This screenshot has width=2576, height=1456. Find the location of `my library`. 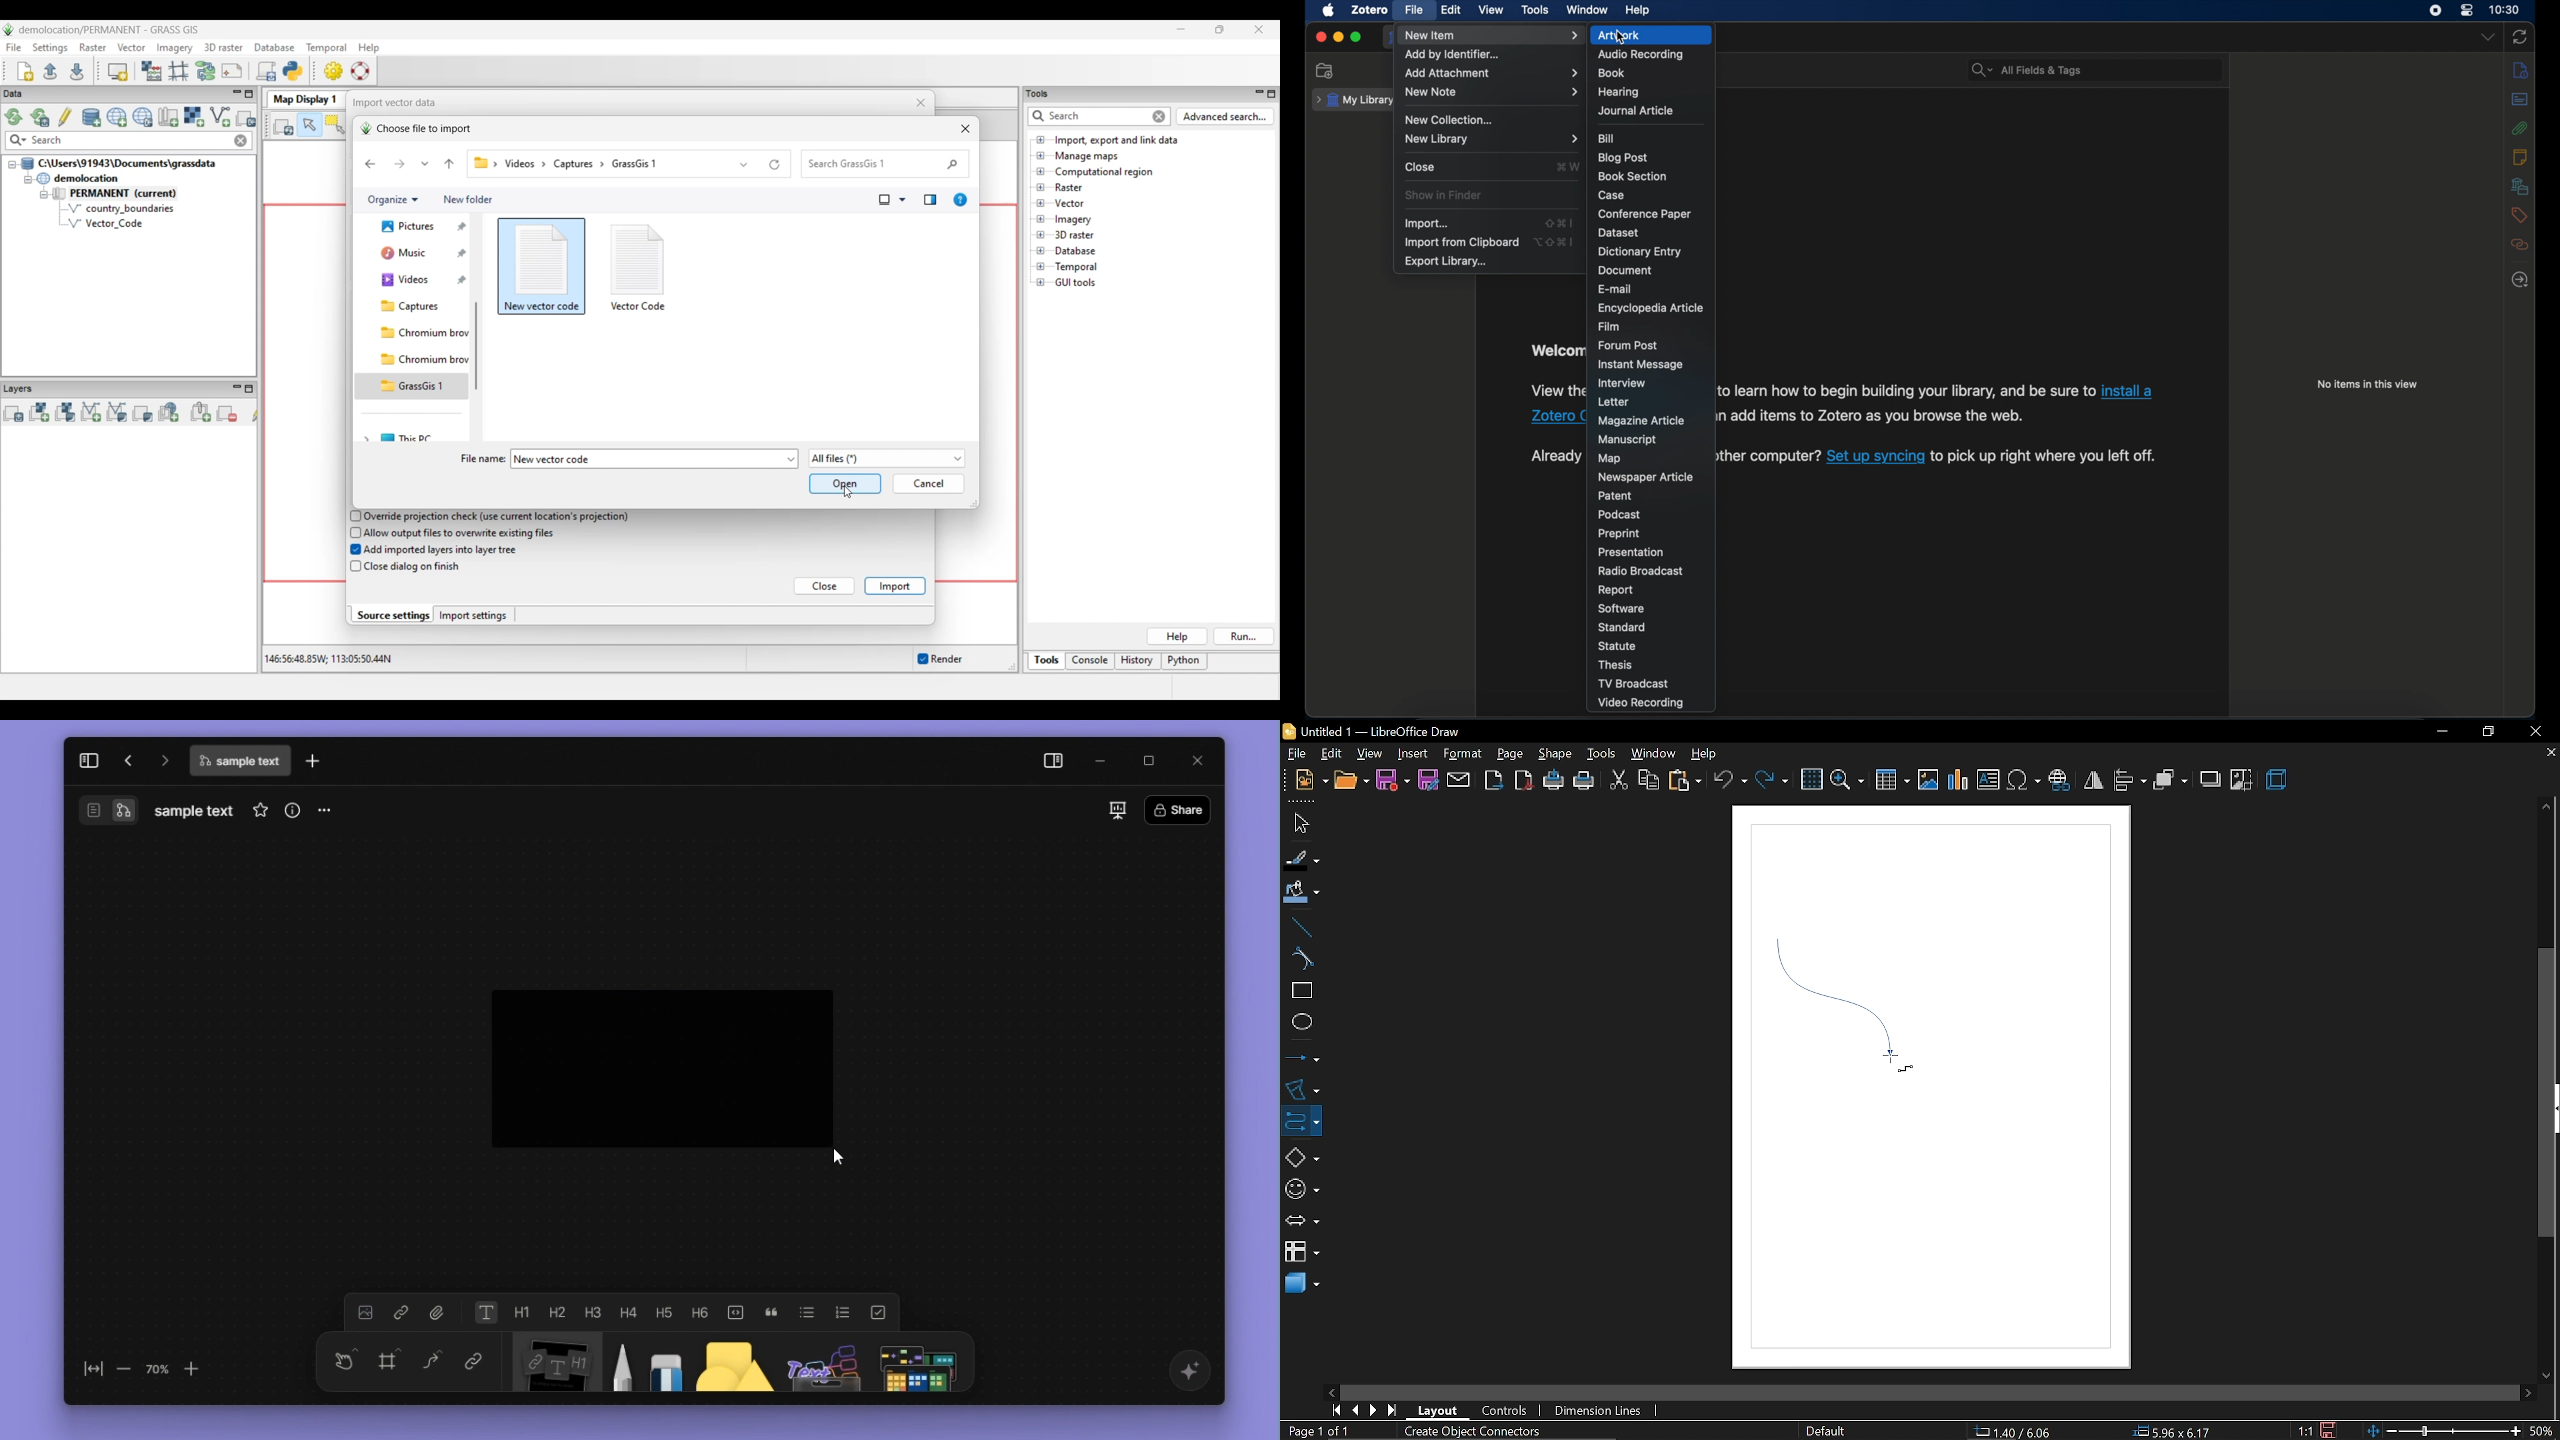

my library is located at coordinates (1356, 101).